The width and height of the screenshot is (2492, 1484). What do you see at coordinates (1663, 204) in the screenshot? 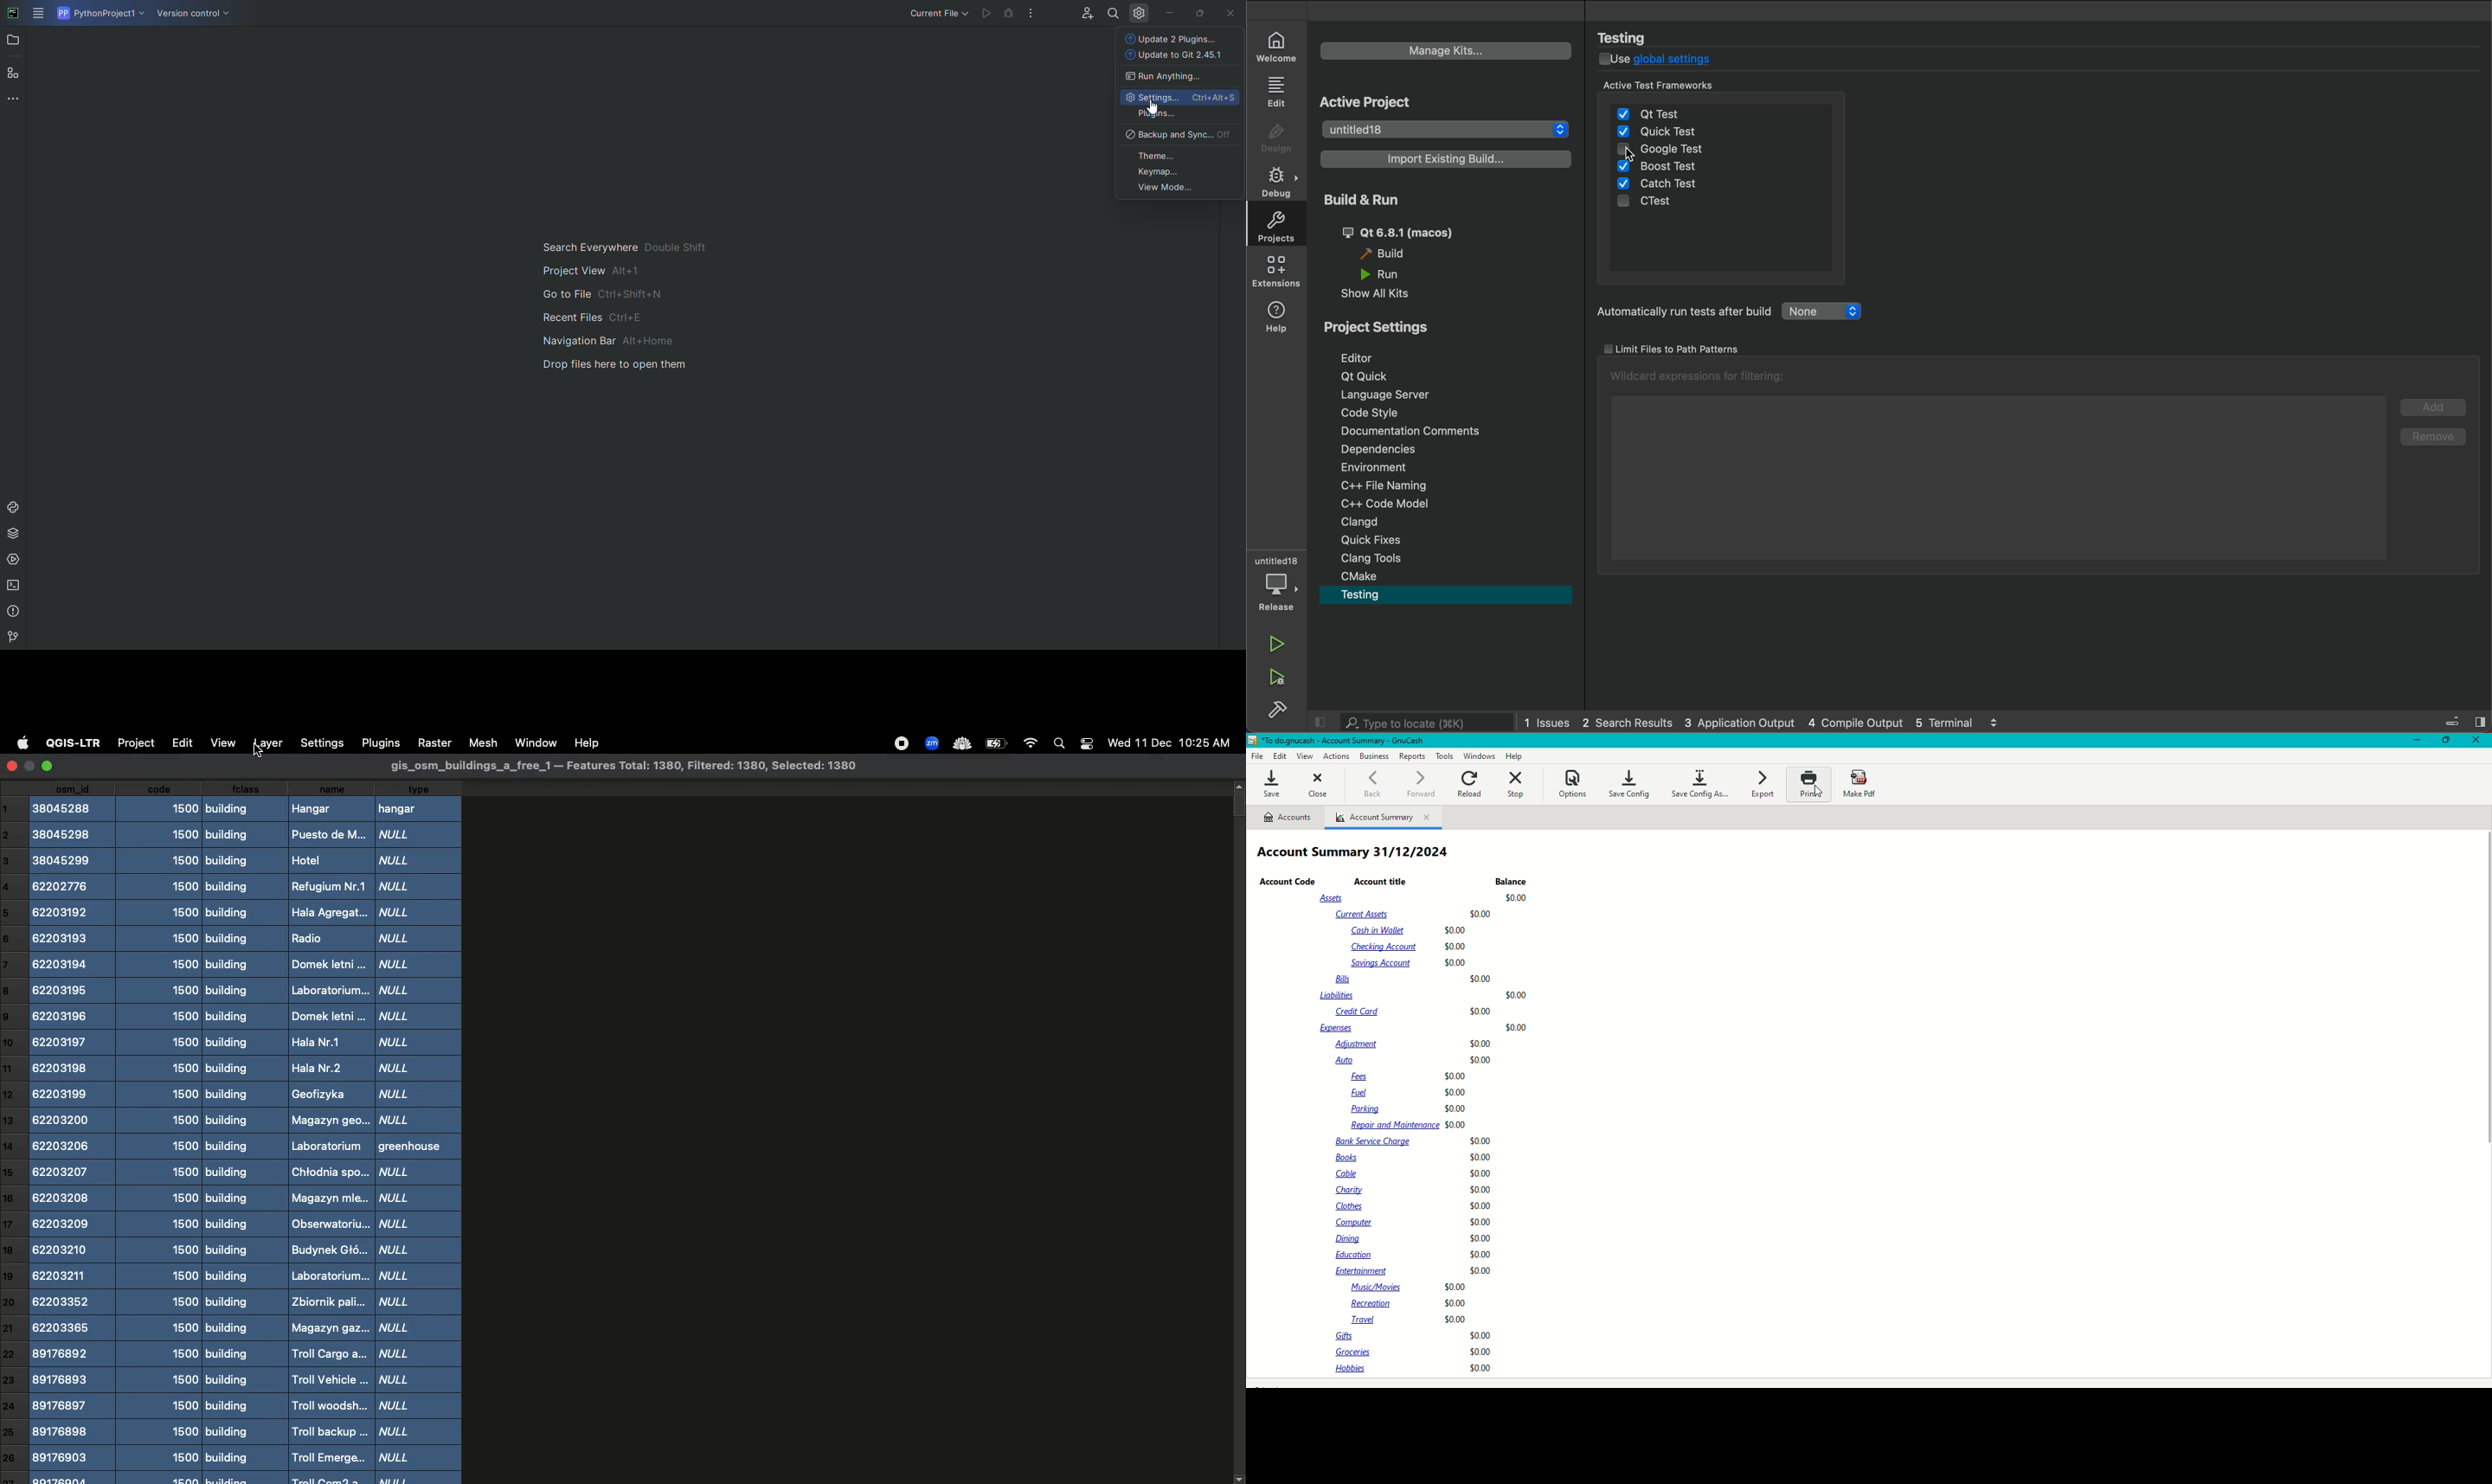
I see `ctest` at bounding box center [1663, 204].